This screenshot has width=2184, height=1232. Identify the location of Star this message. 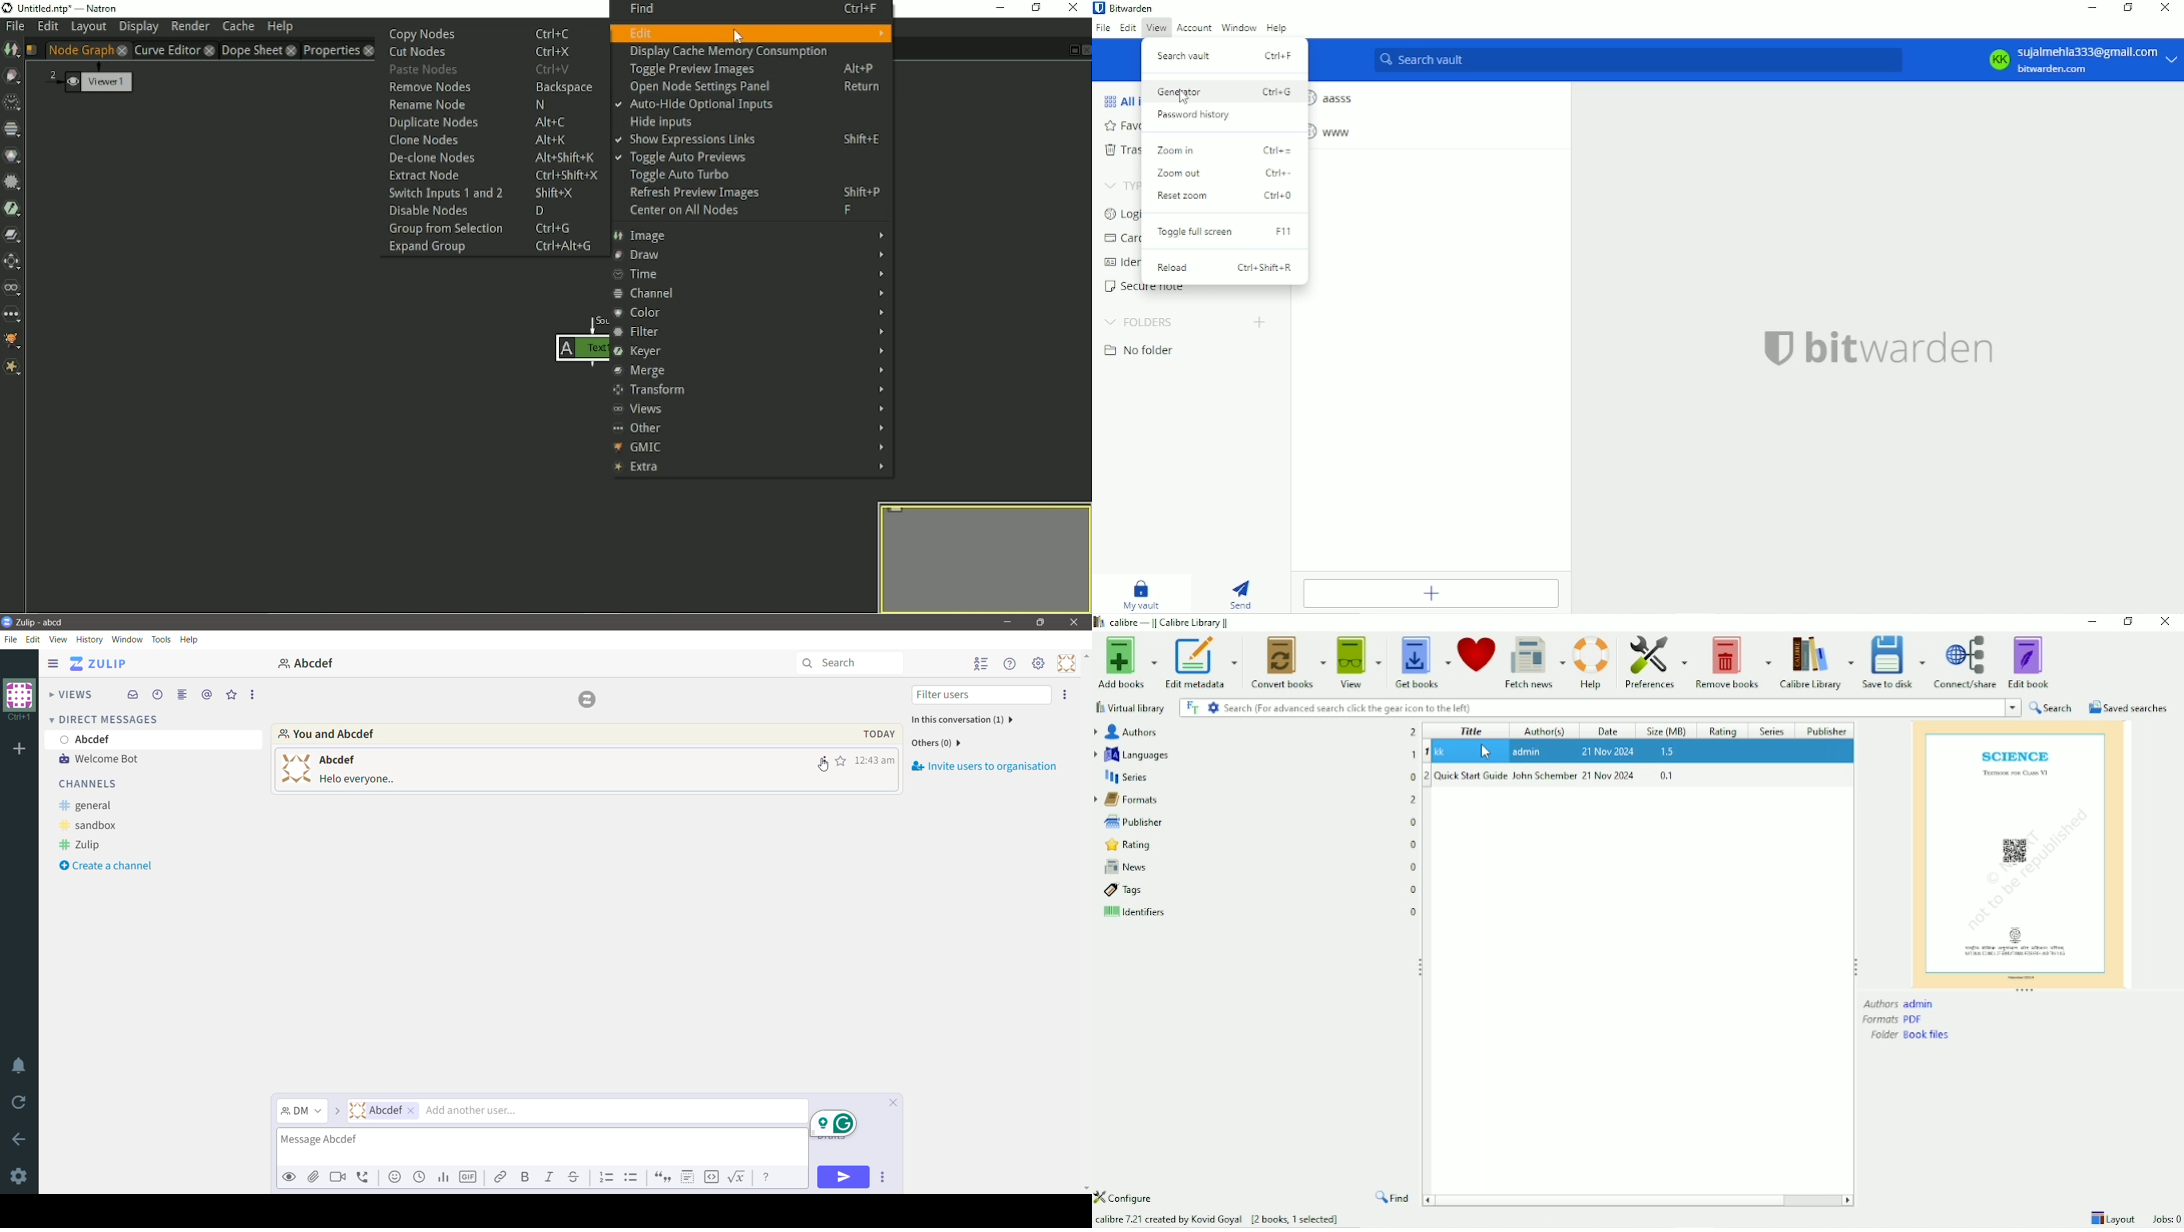
(841, 760).